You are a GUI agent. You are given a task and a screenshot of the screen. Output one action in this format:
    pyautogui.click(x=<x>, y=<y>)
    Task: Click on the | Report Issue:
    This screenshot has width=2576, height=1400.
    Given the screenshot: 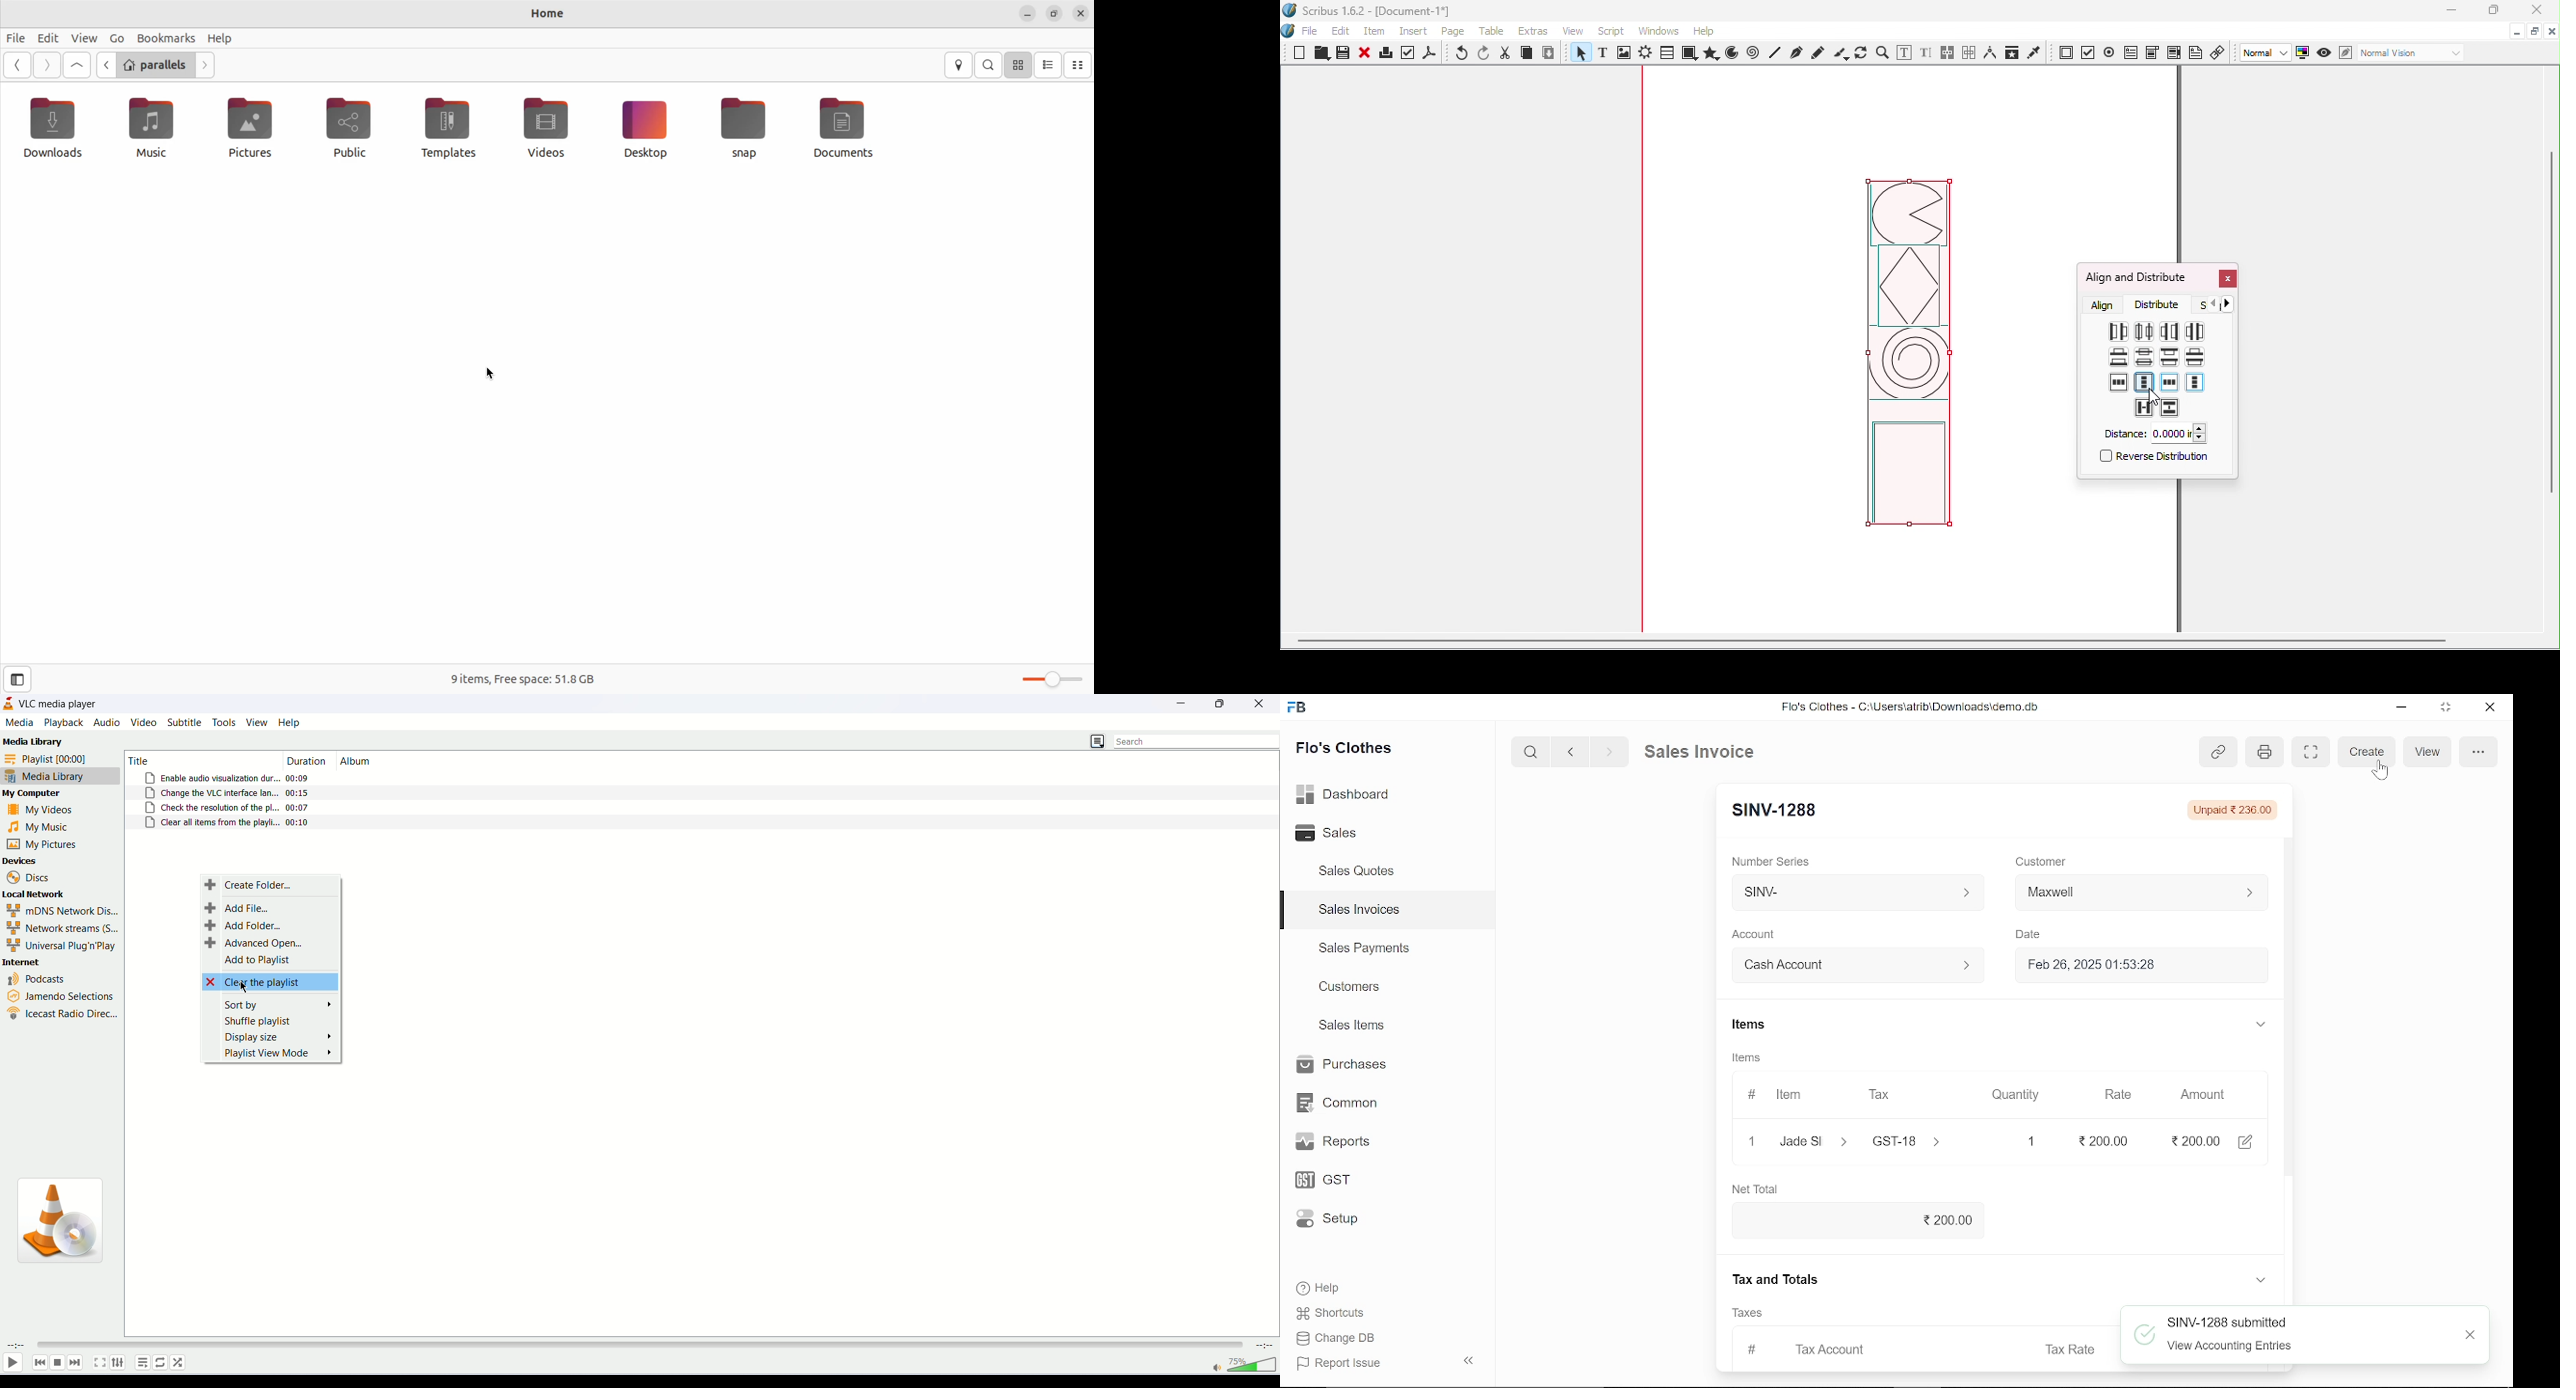 What is the action you would take?
    pyautogui.click(x=1342, y=1363)
    